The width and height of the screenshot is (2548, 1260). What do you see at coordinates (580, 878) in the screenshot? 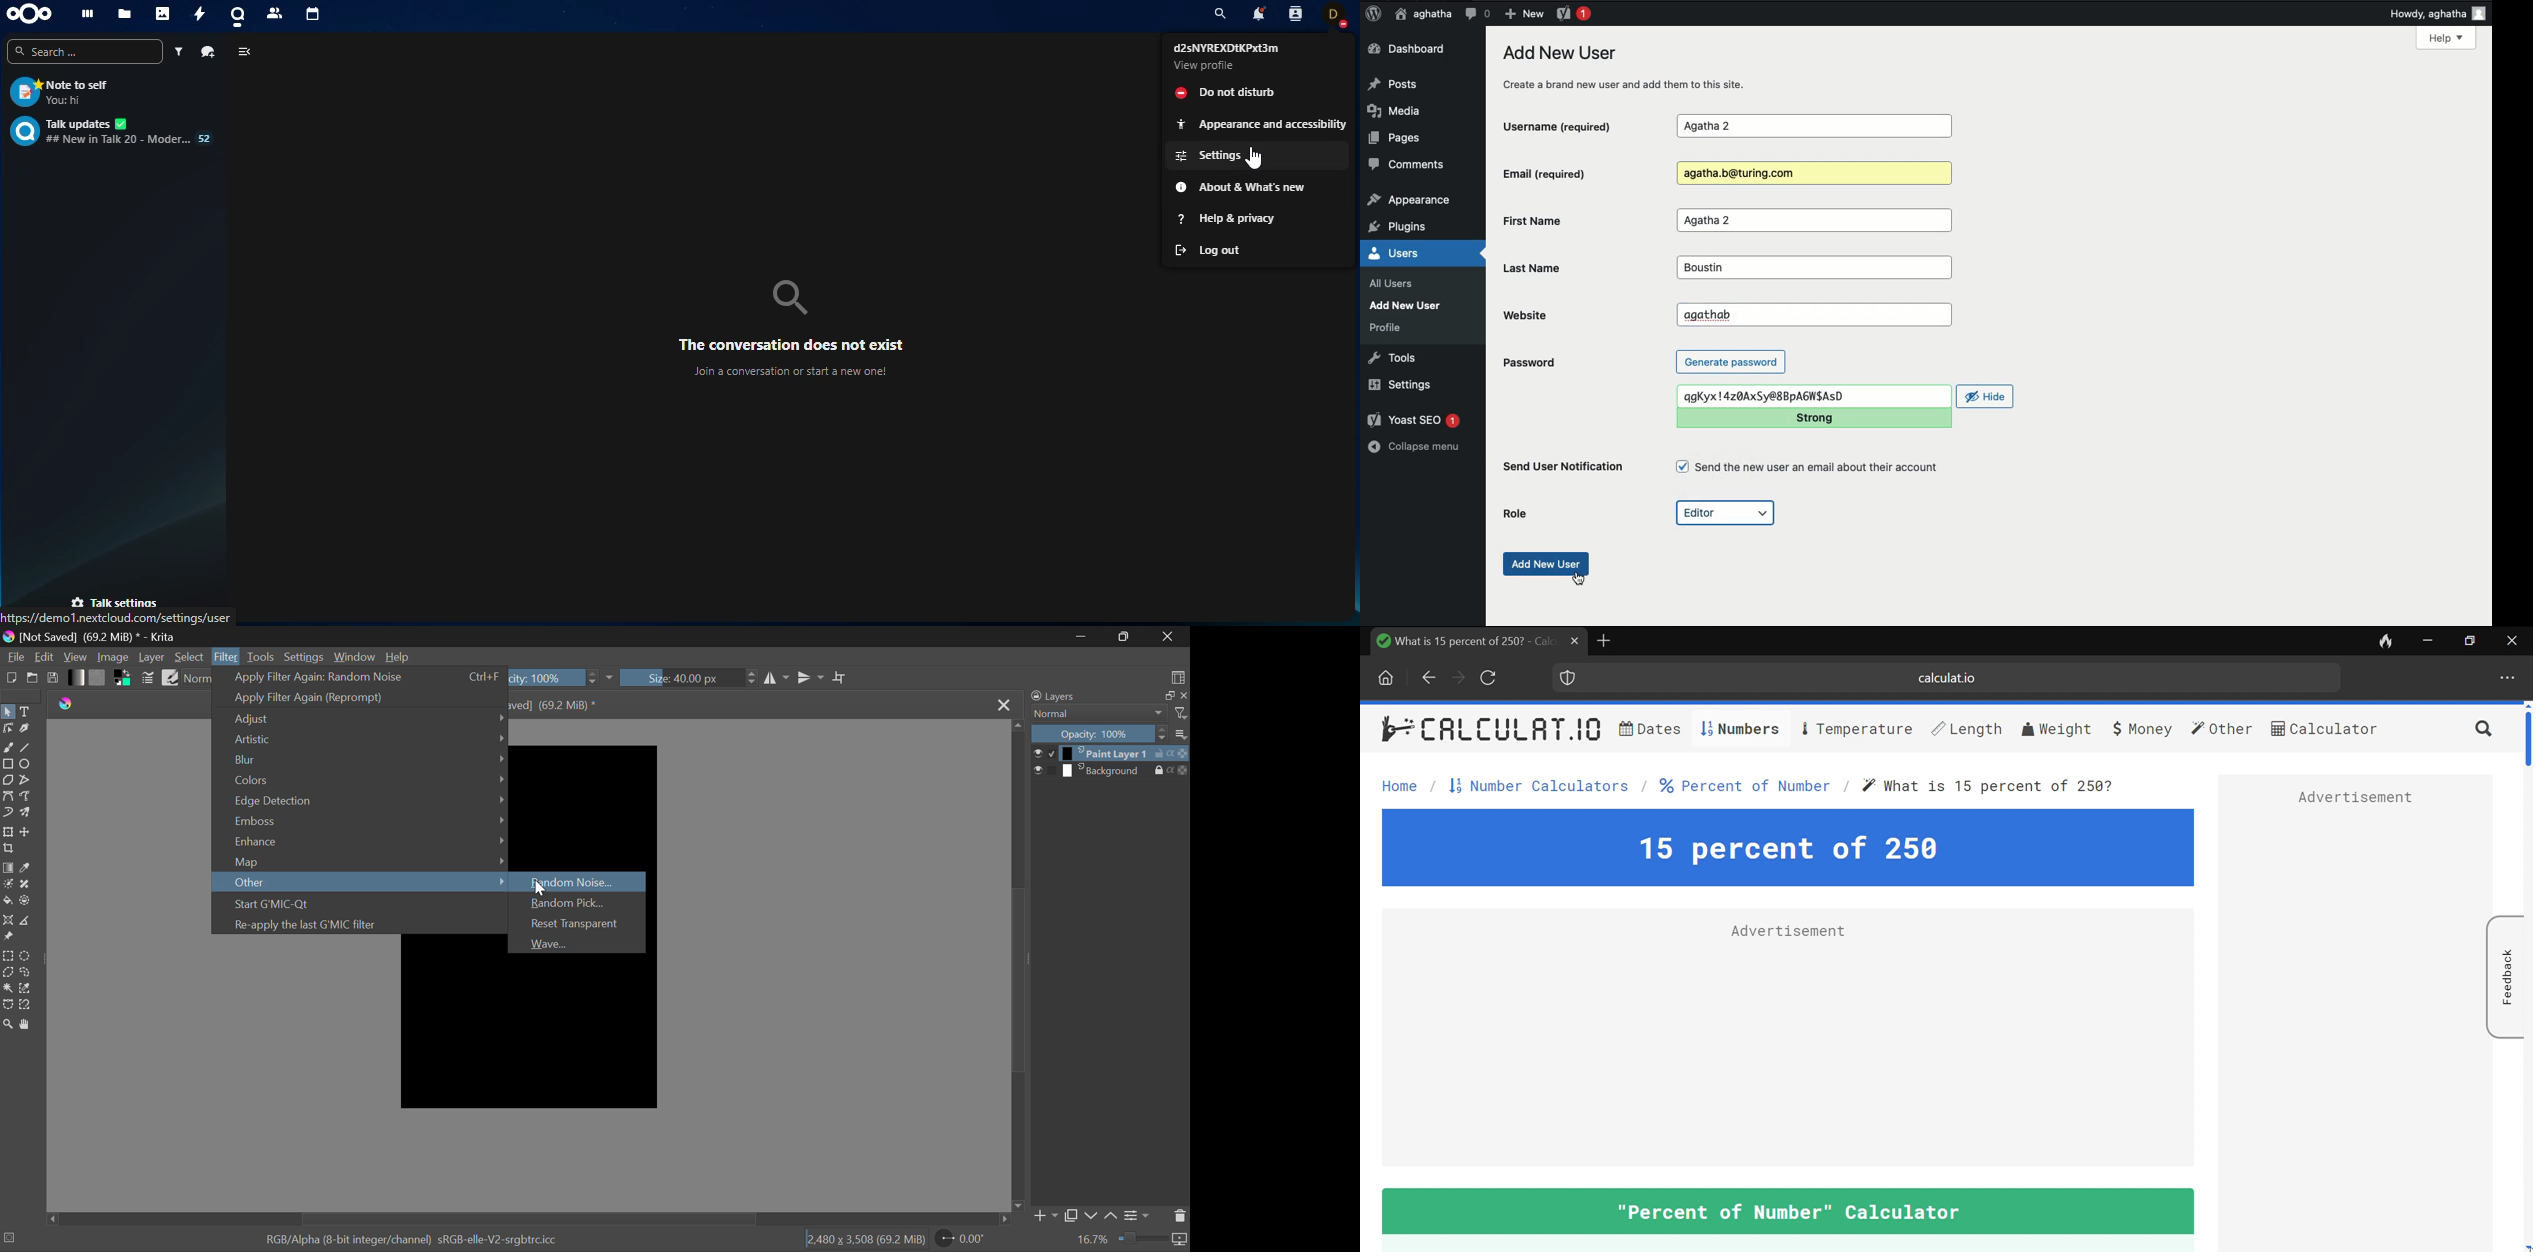
I see `Random Noise` at bounding box center [580, 878].